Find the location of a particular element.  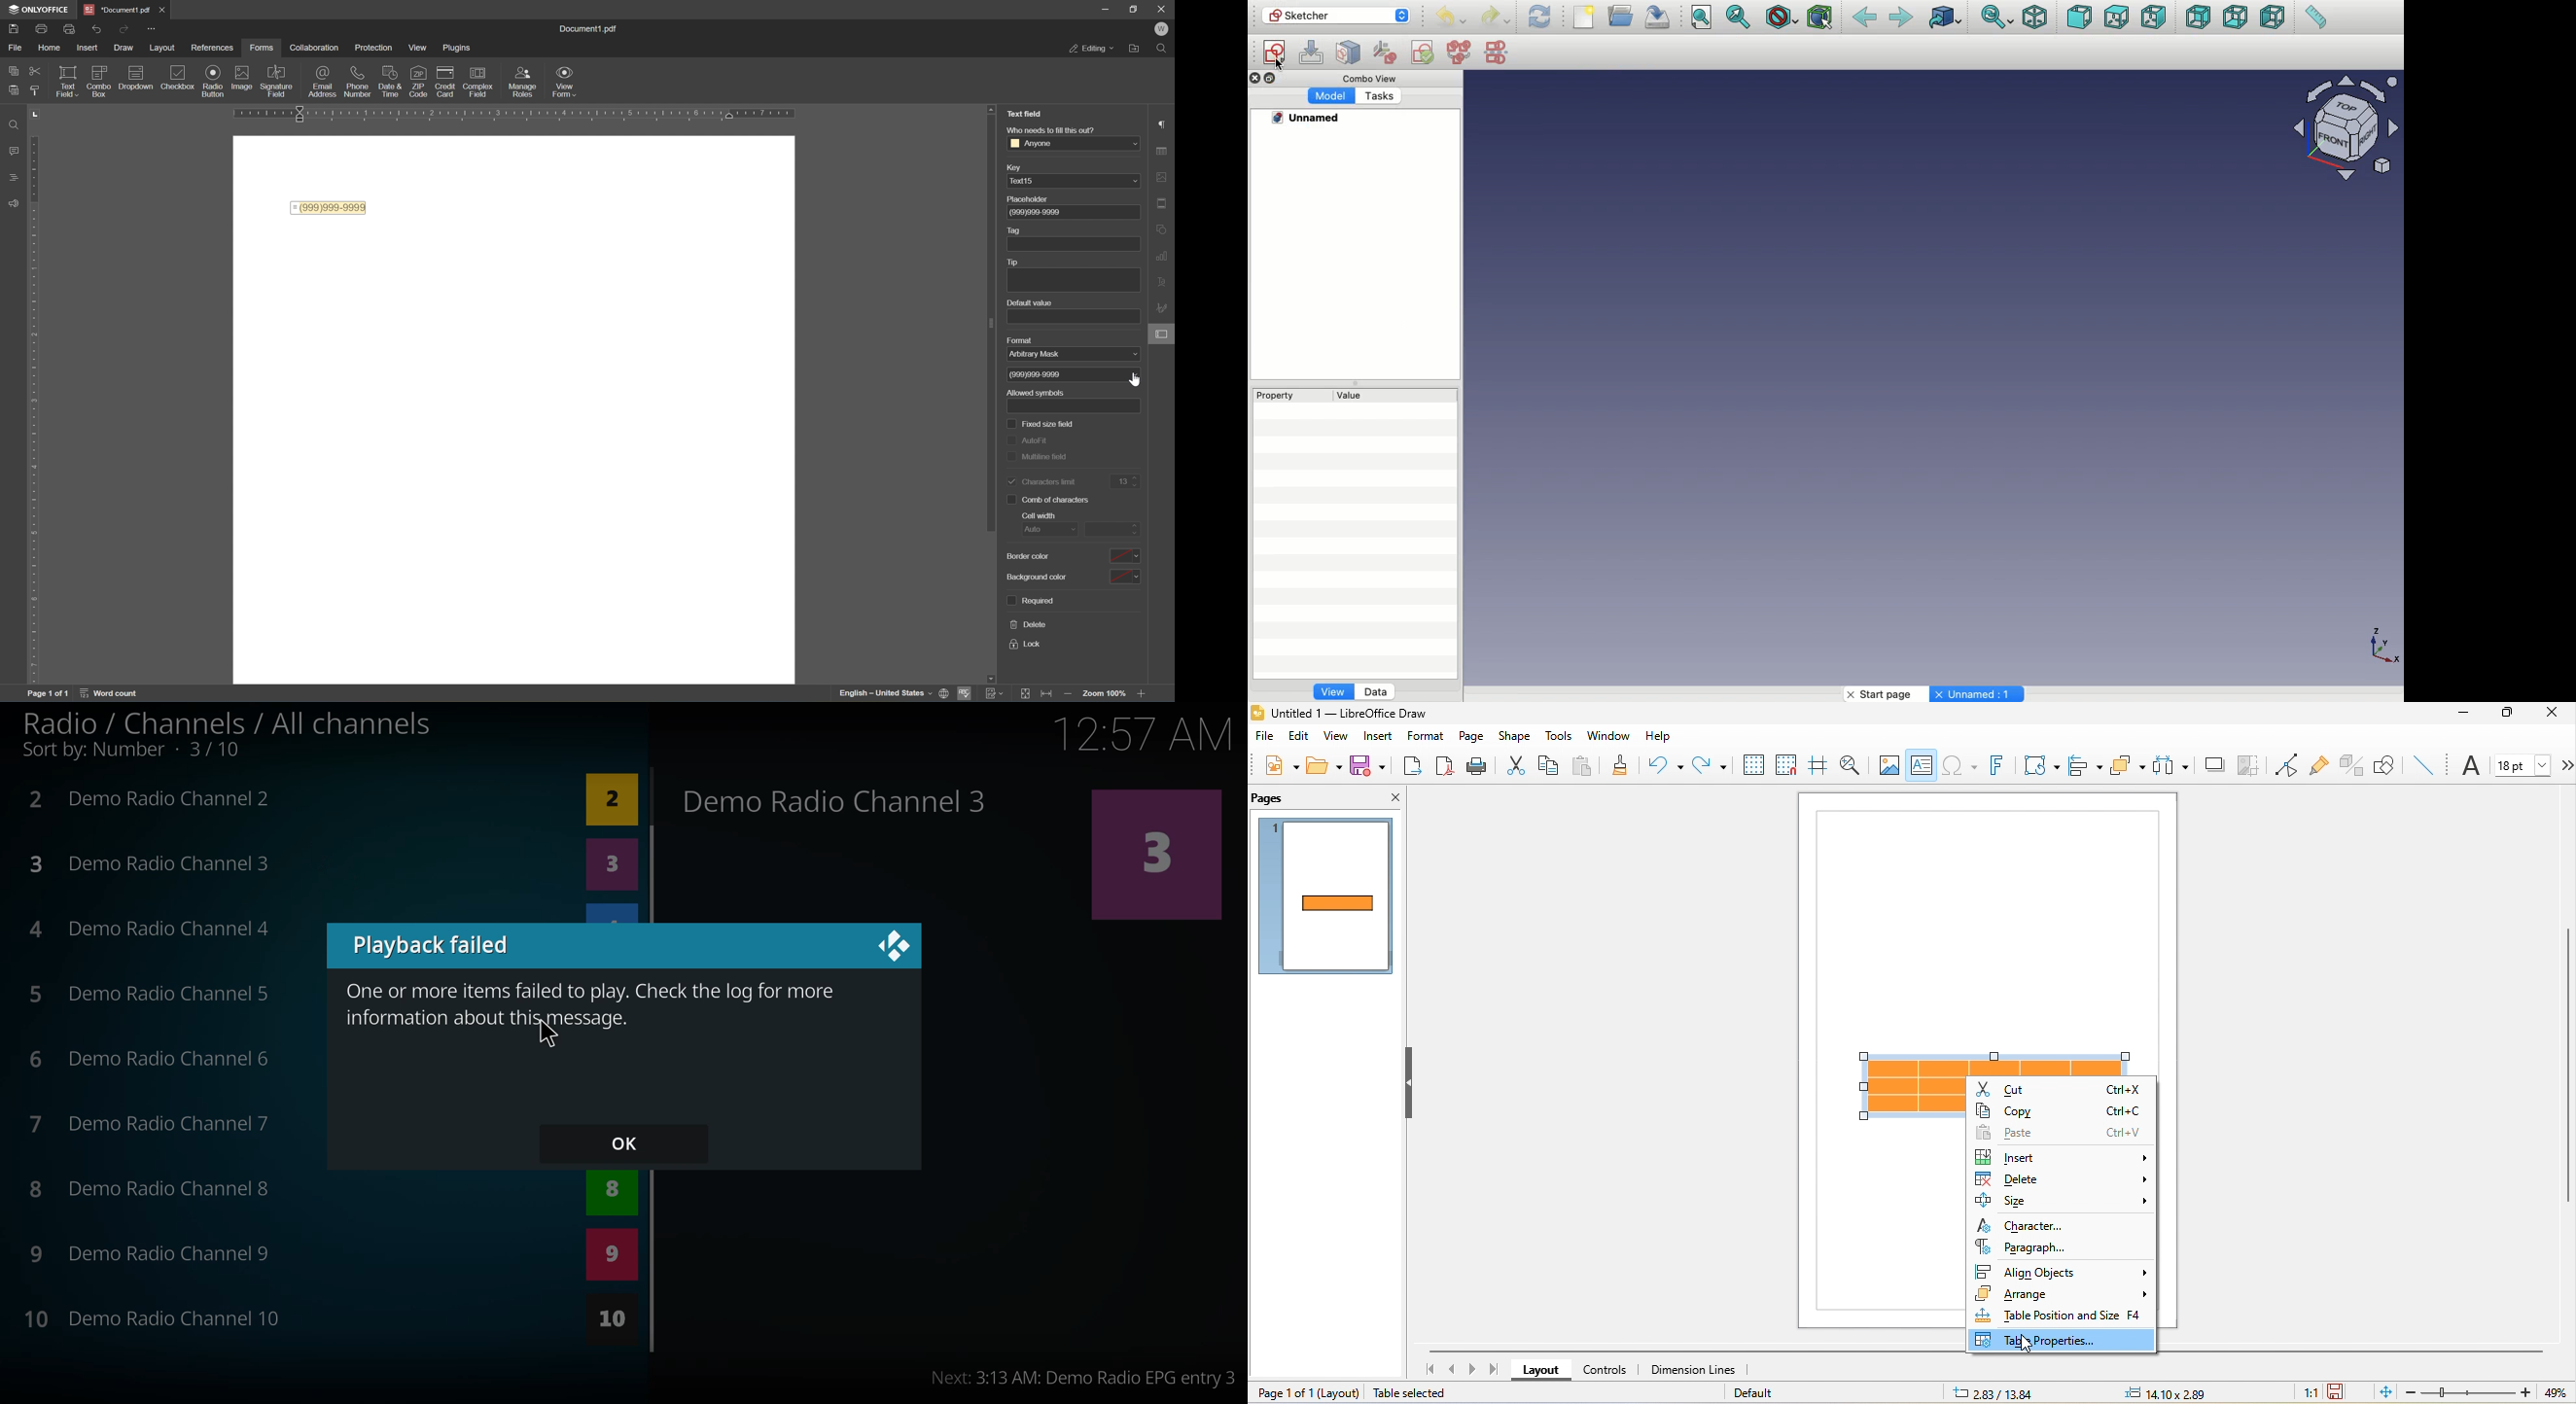

Fit all is located at coordinates (1703, 18).